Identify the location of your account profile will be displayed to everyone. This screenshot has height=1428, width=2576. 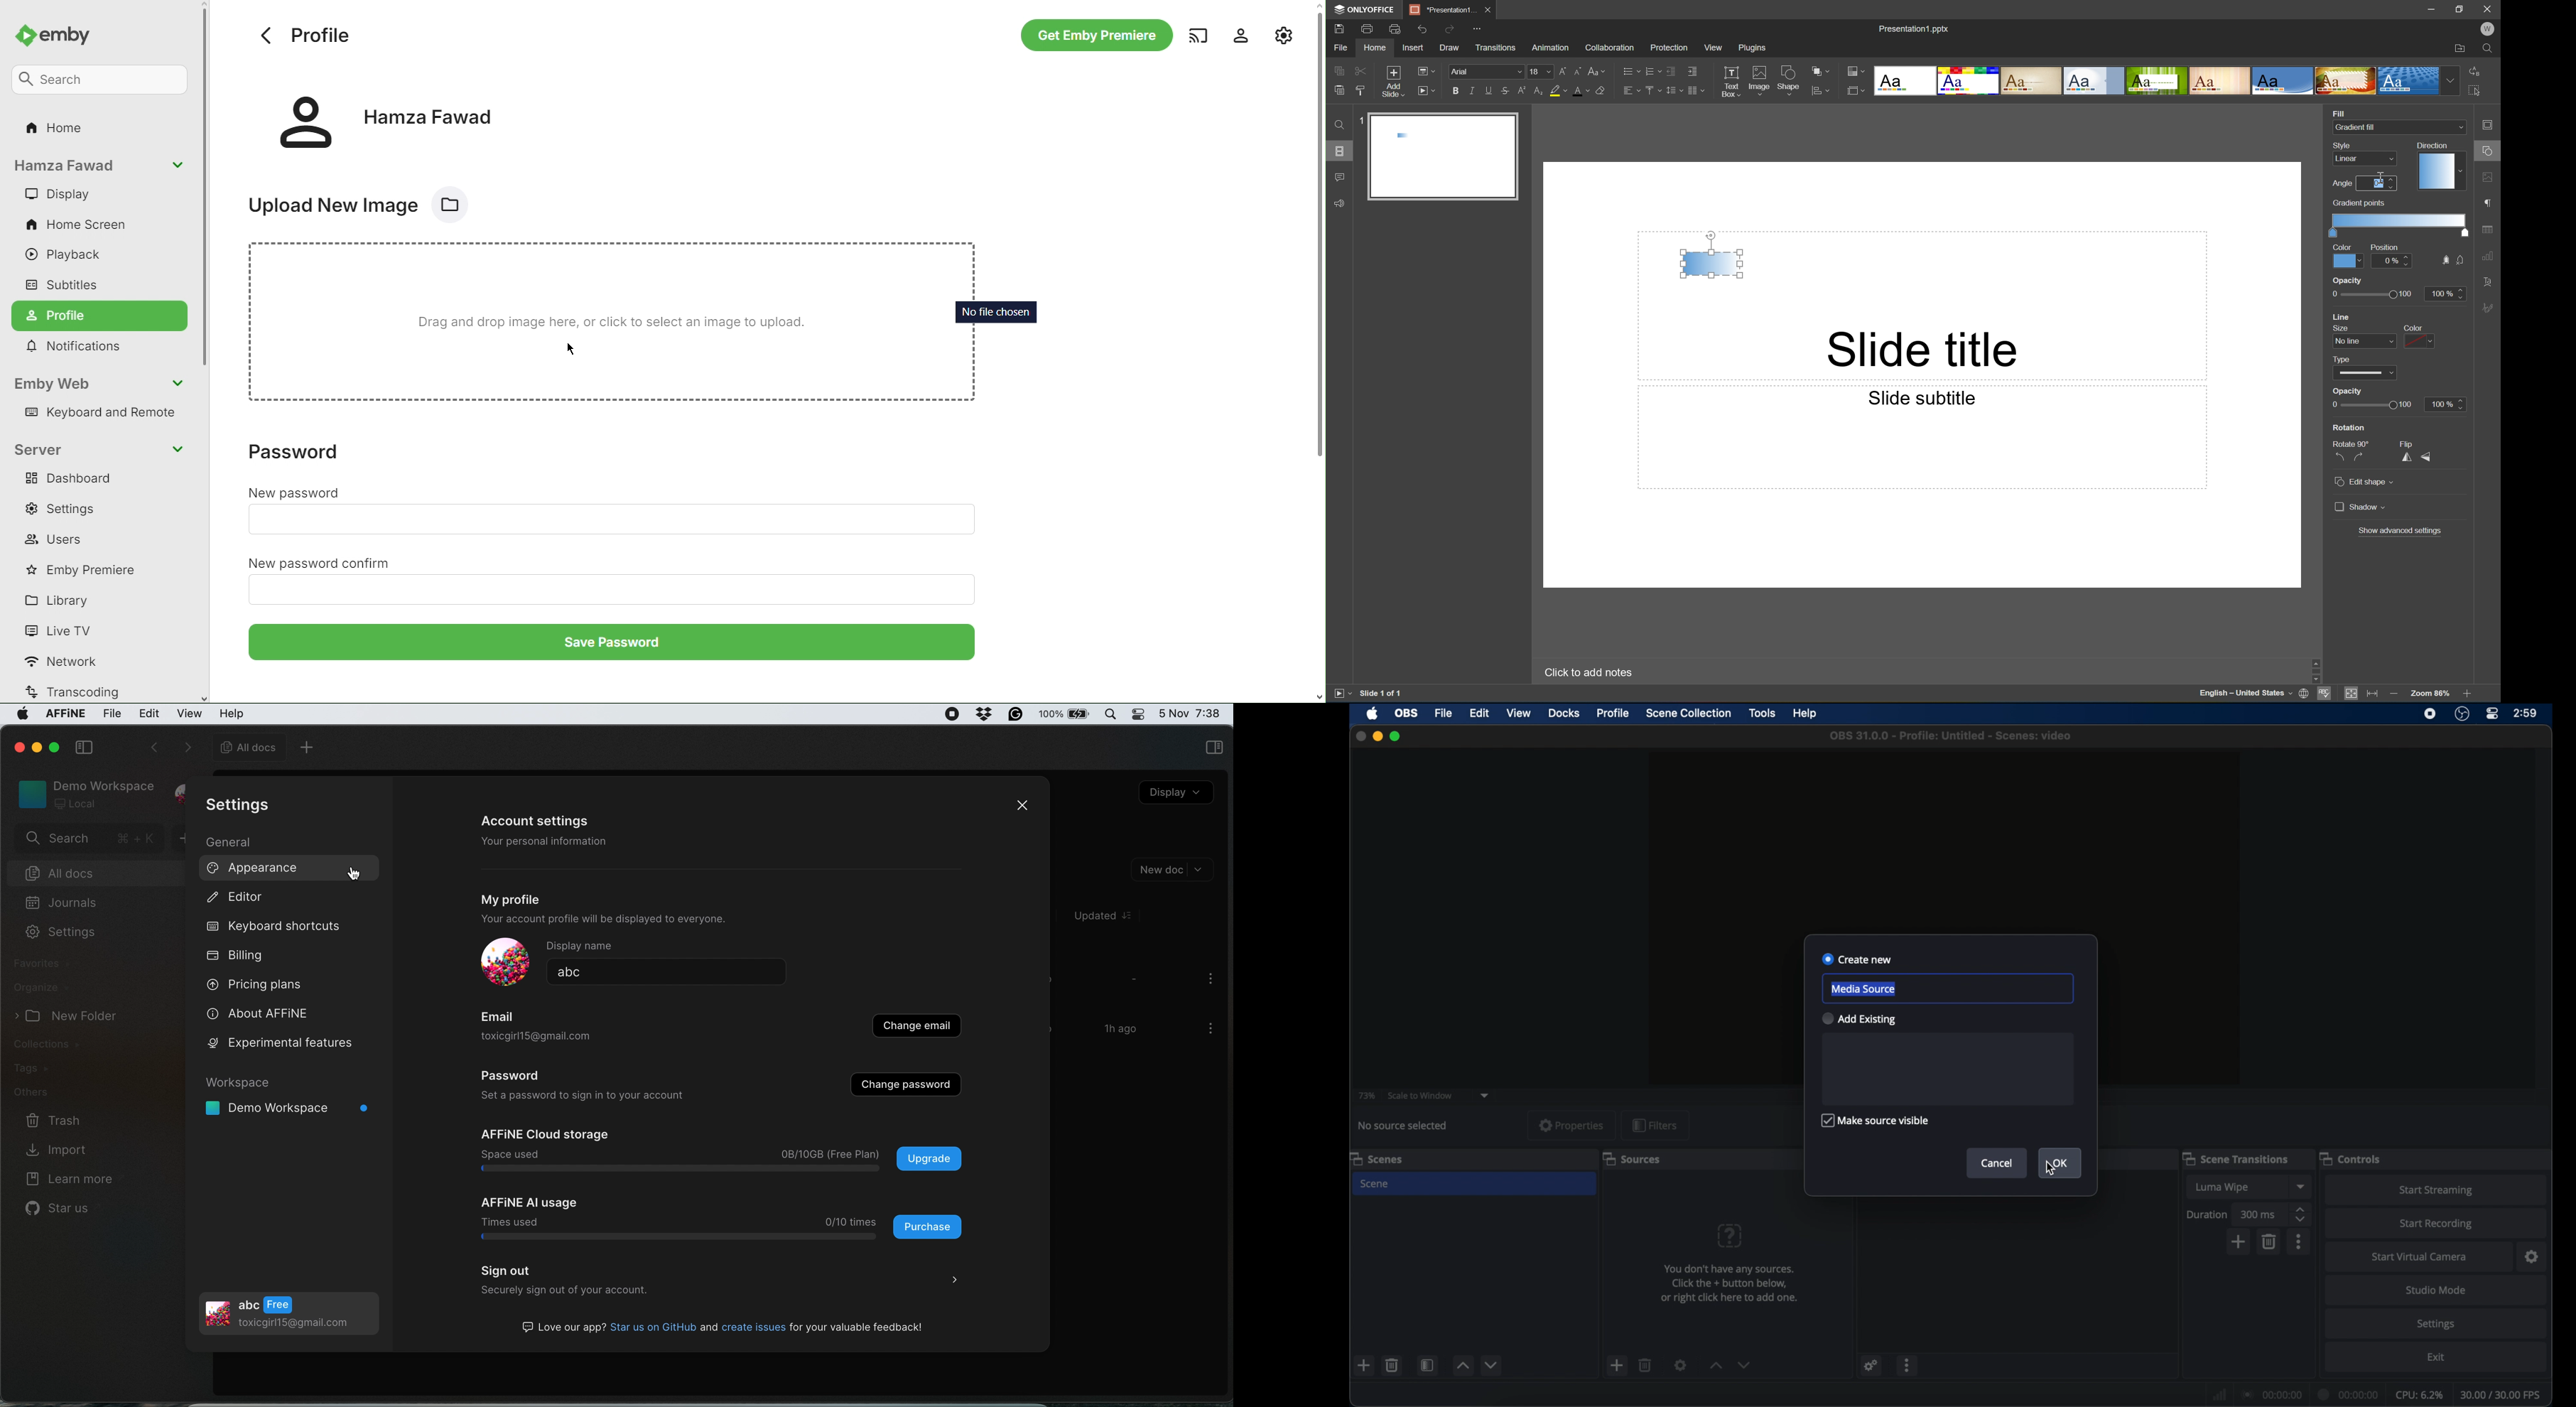
(616, 921).